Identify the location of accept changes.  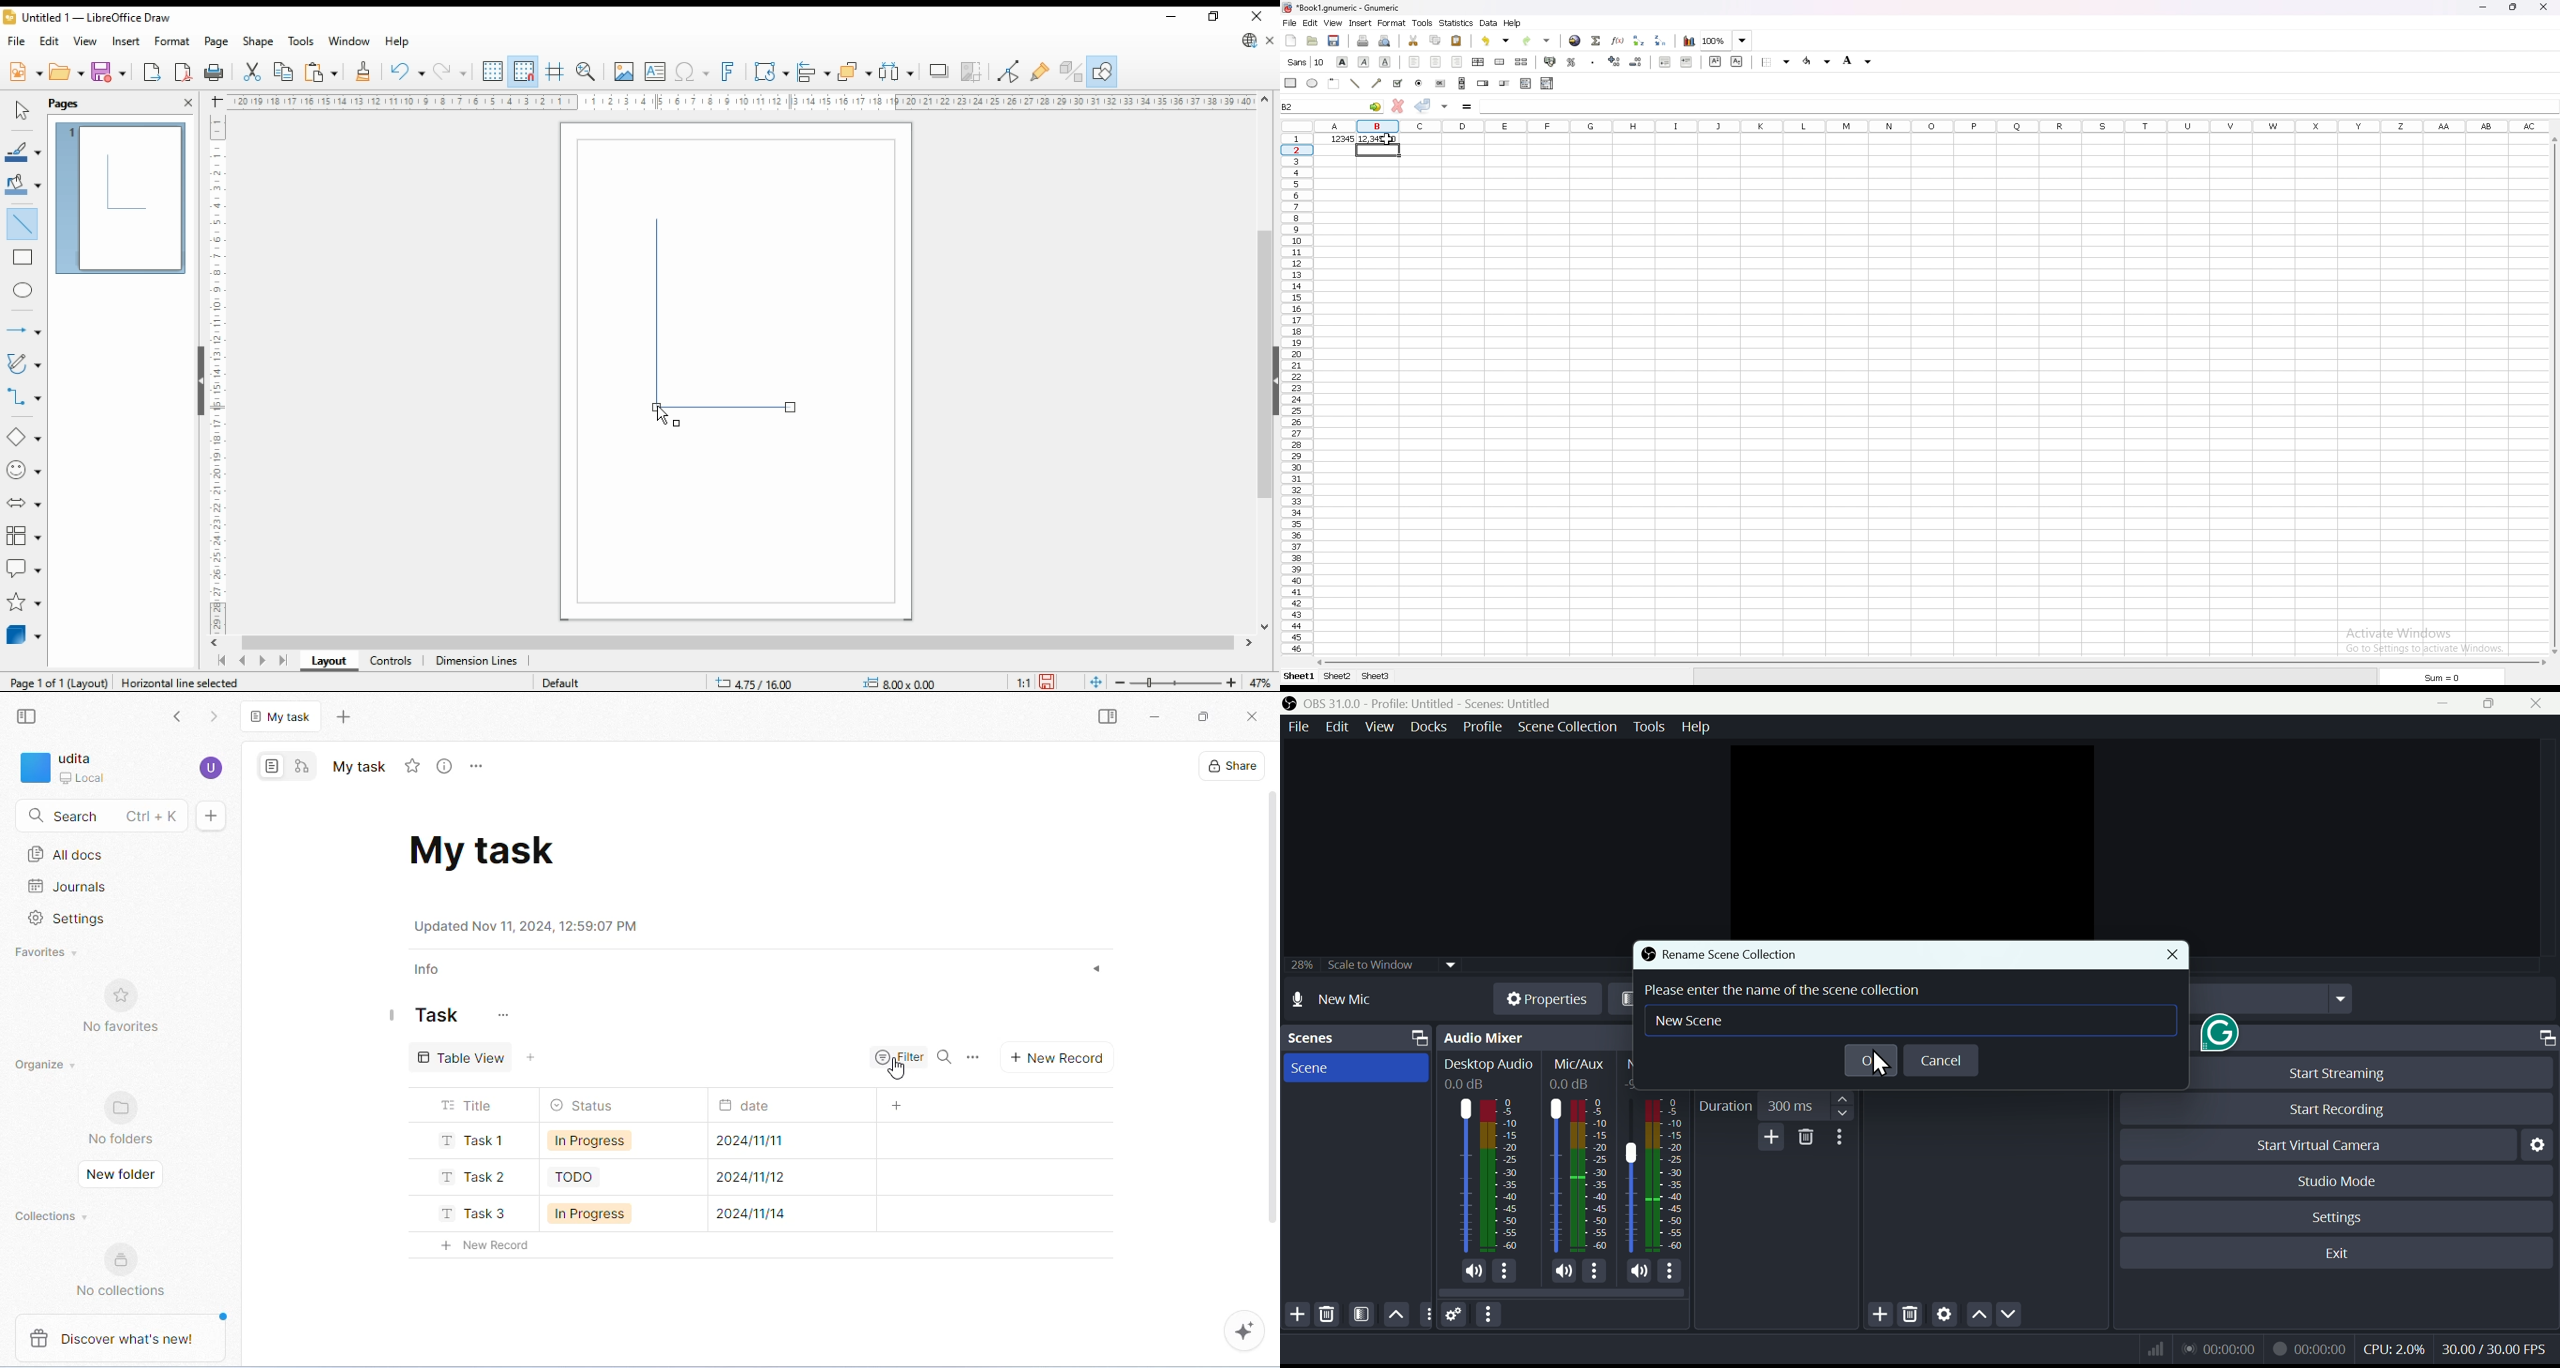
(1423, 107).